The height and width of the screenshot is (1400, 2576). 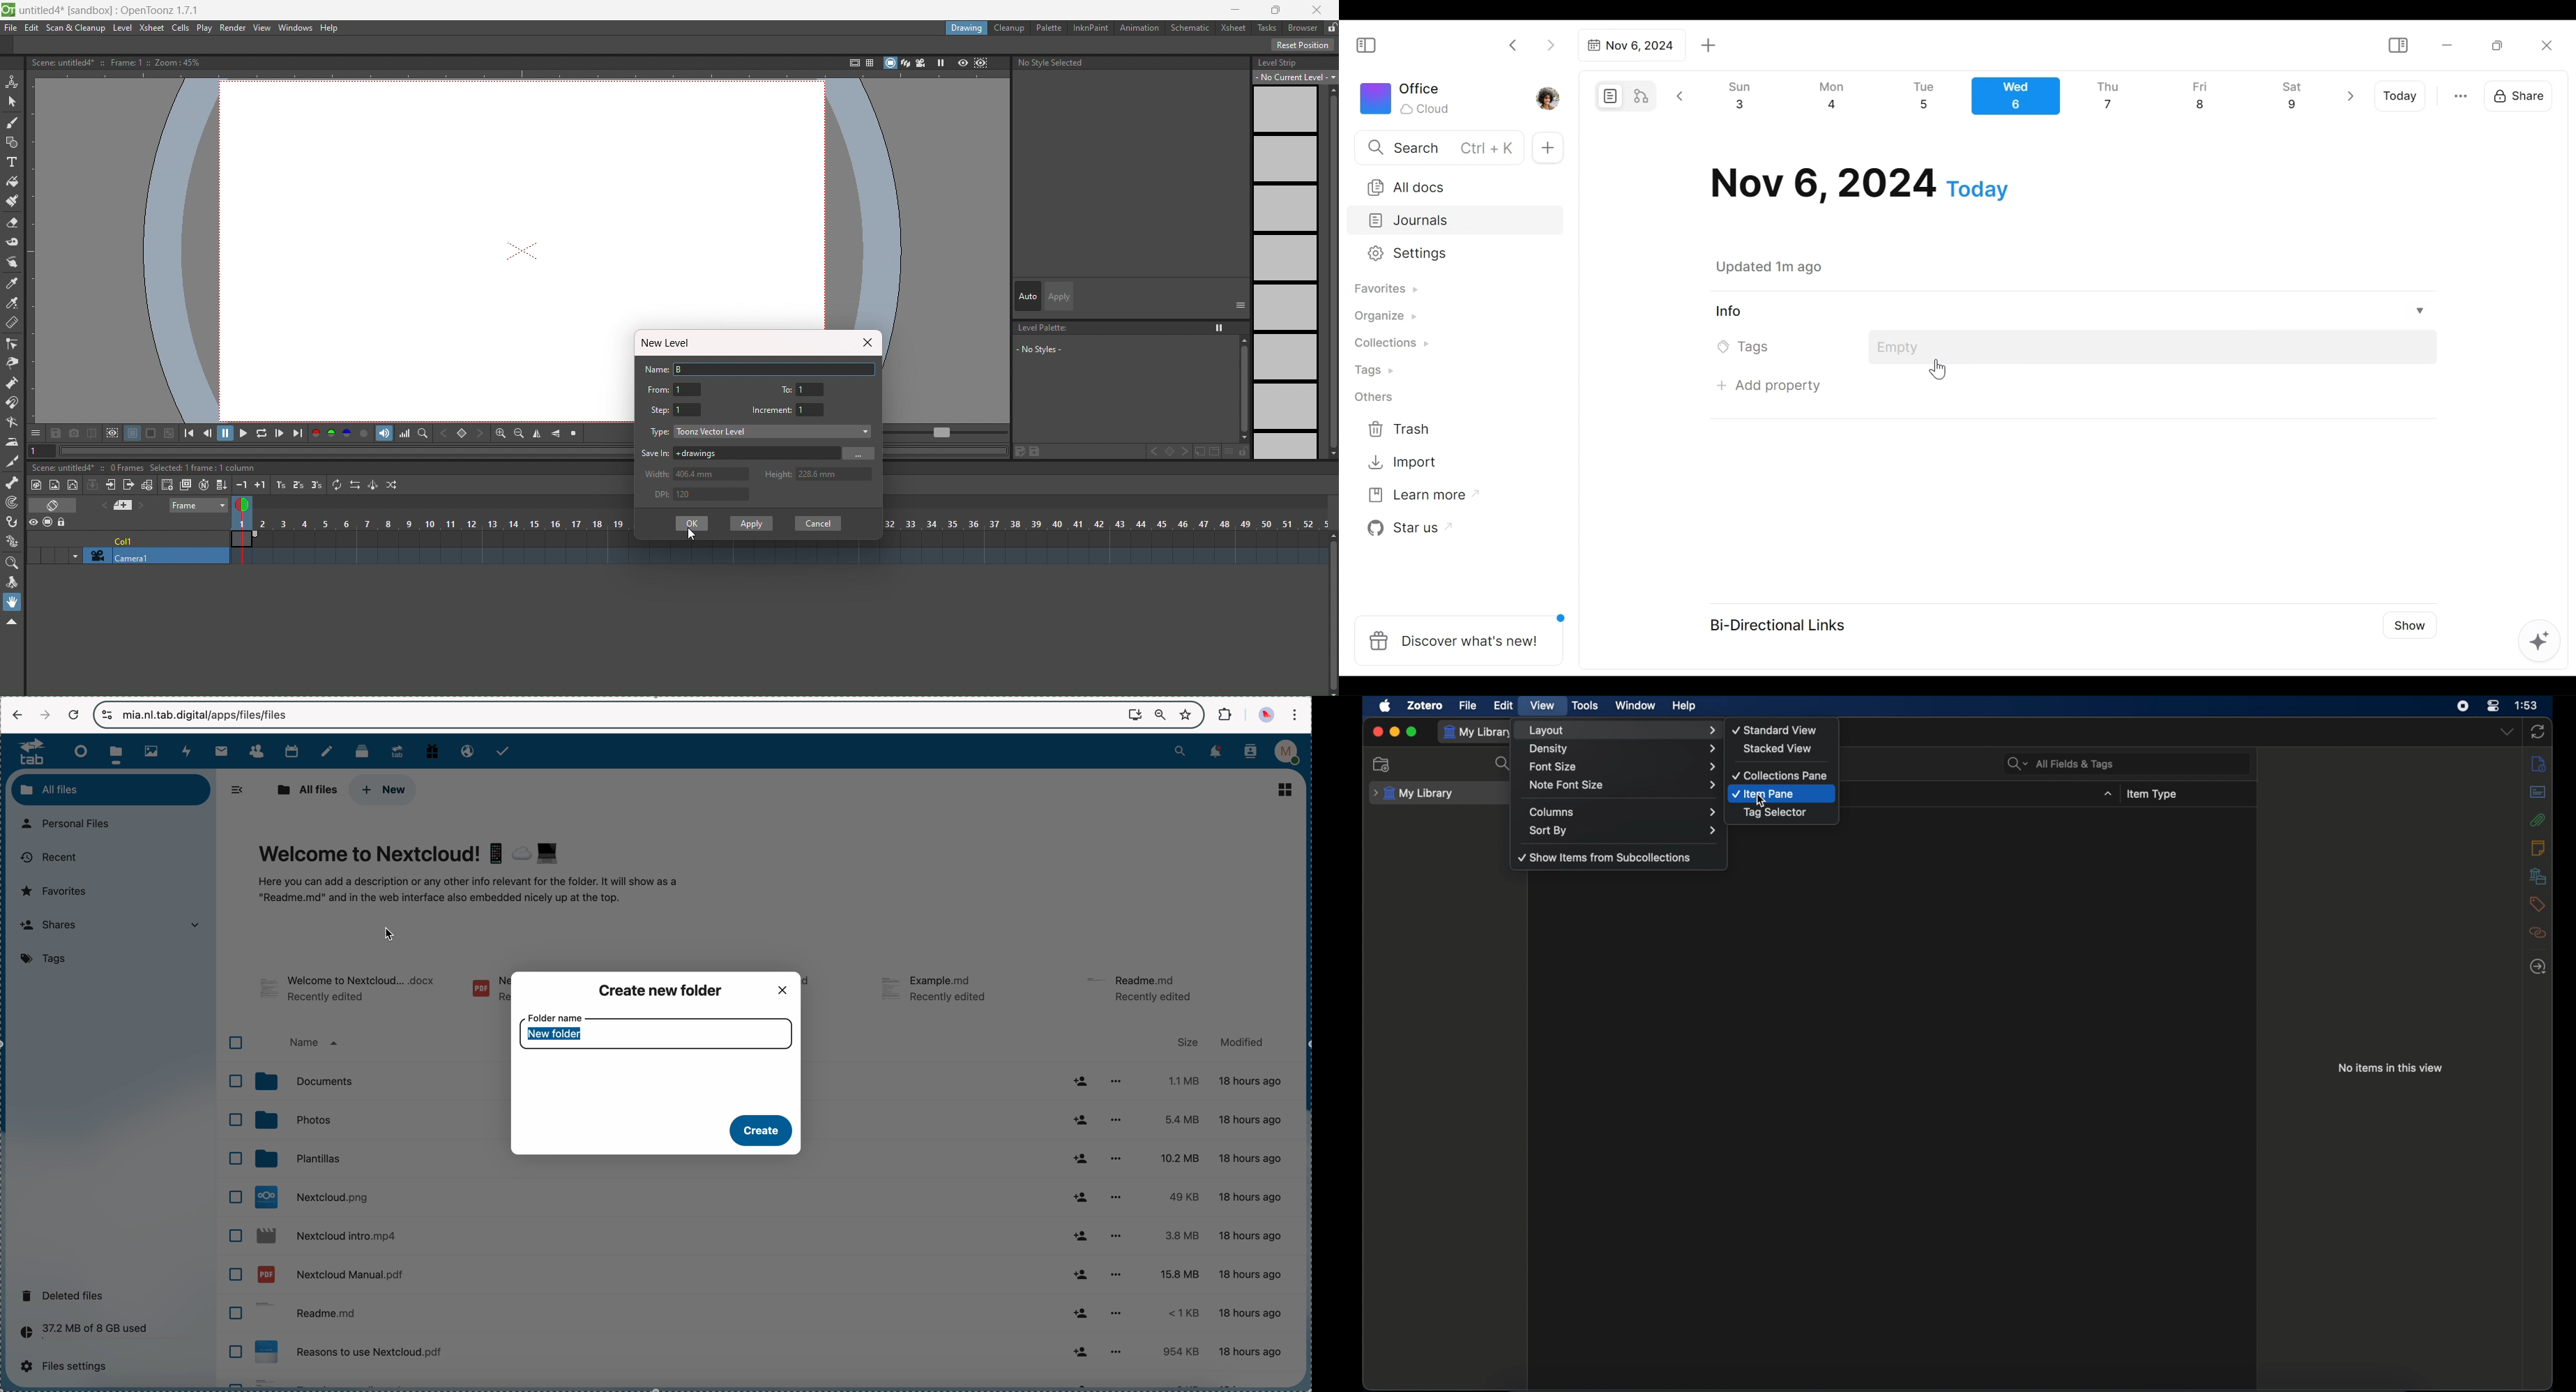 I want to click on file, so click(x=651, y=1354).